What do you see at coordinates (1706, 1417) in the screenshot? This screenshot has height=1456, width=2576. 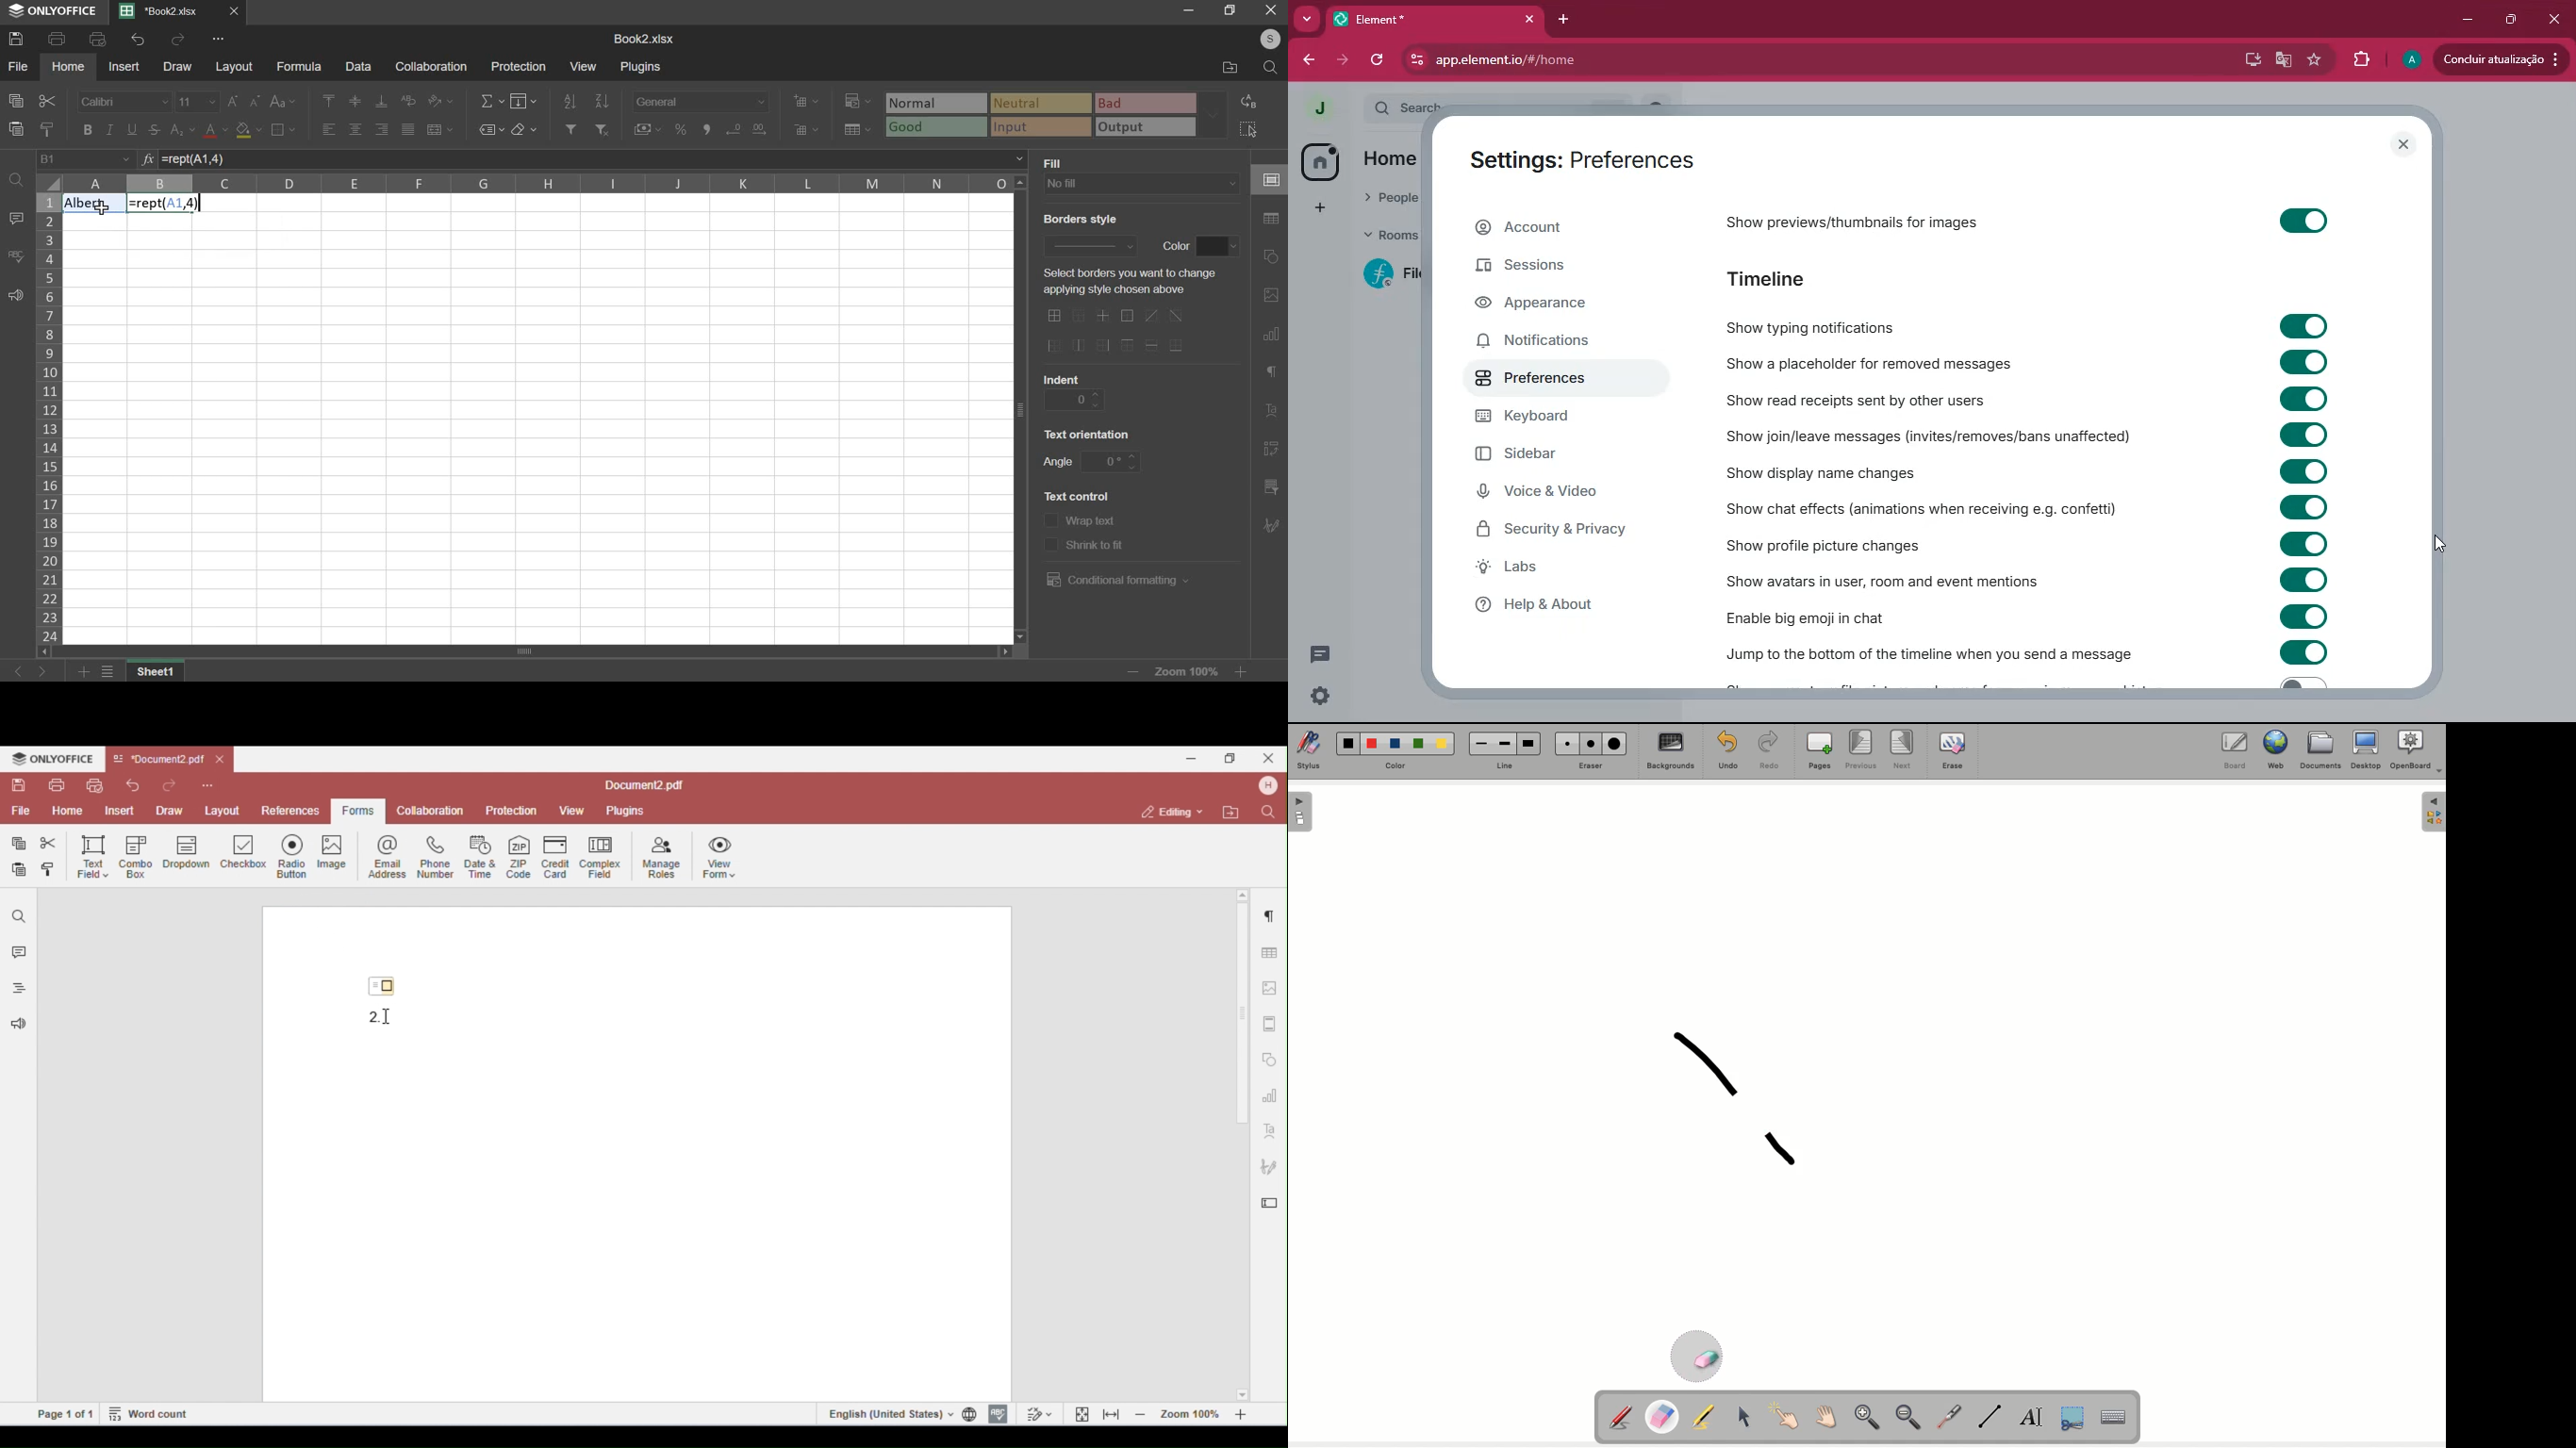 I see `Highlighter` at bounding box center [1706, 1417].